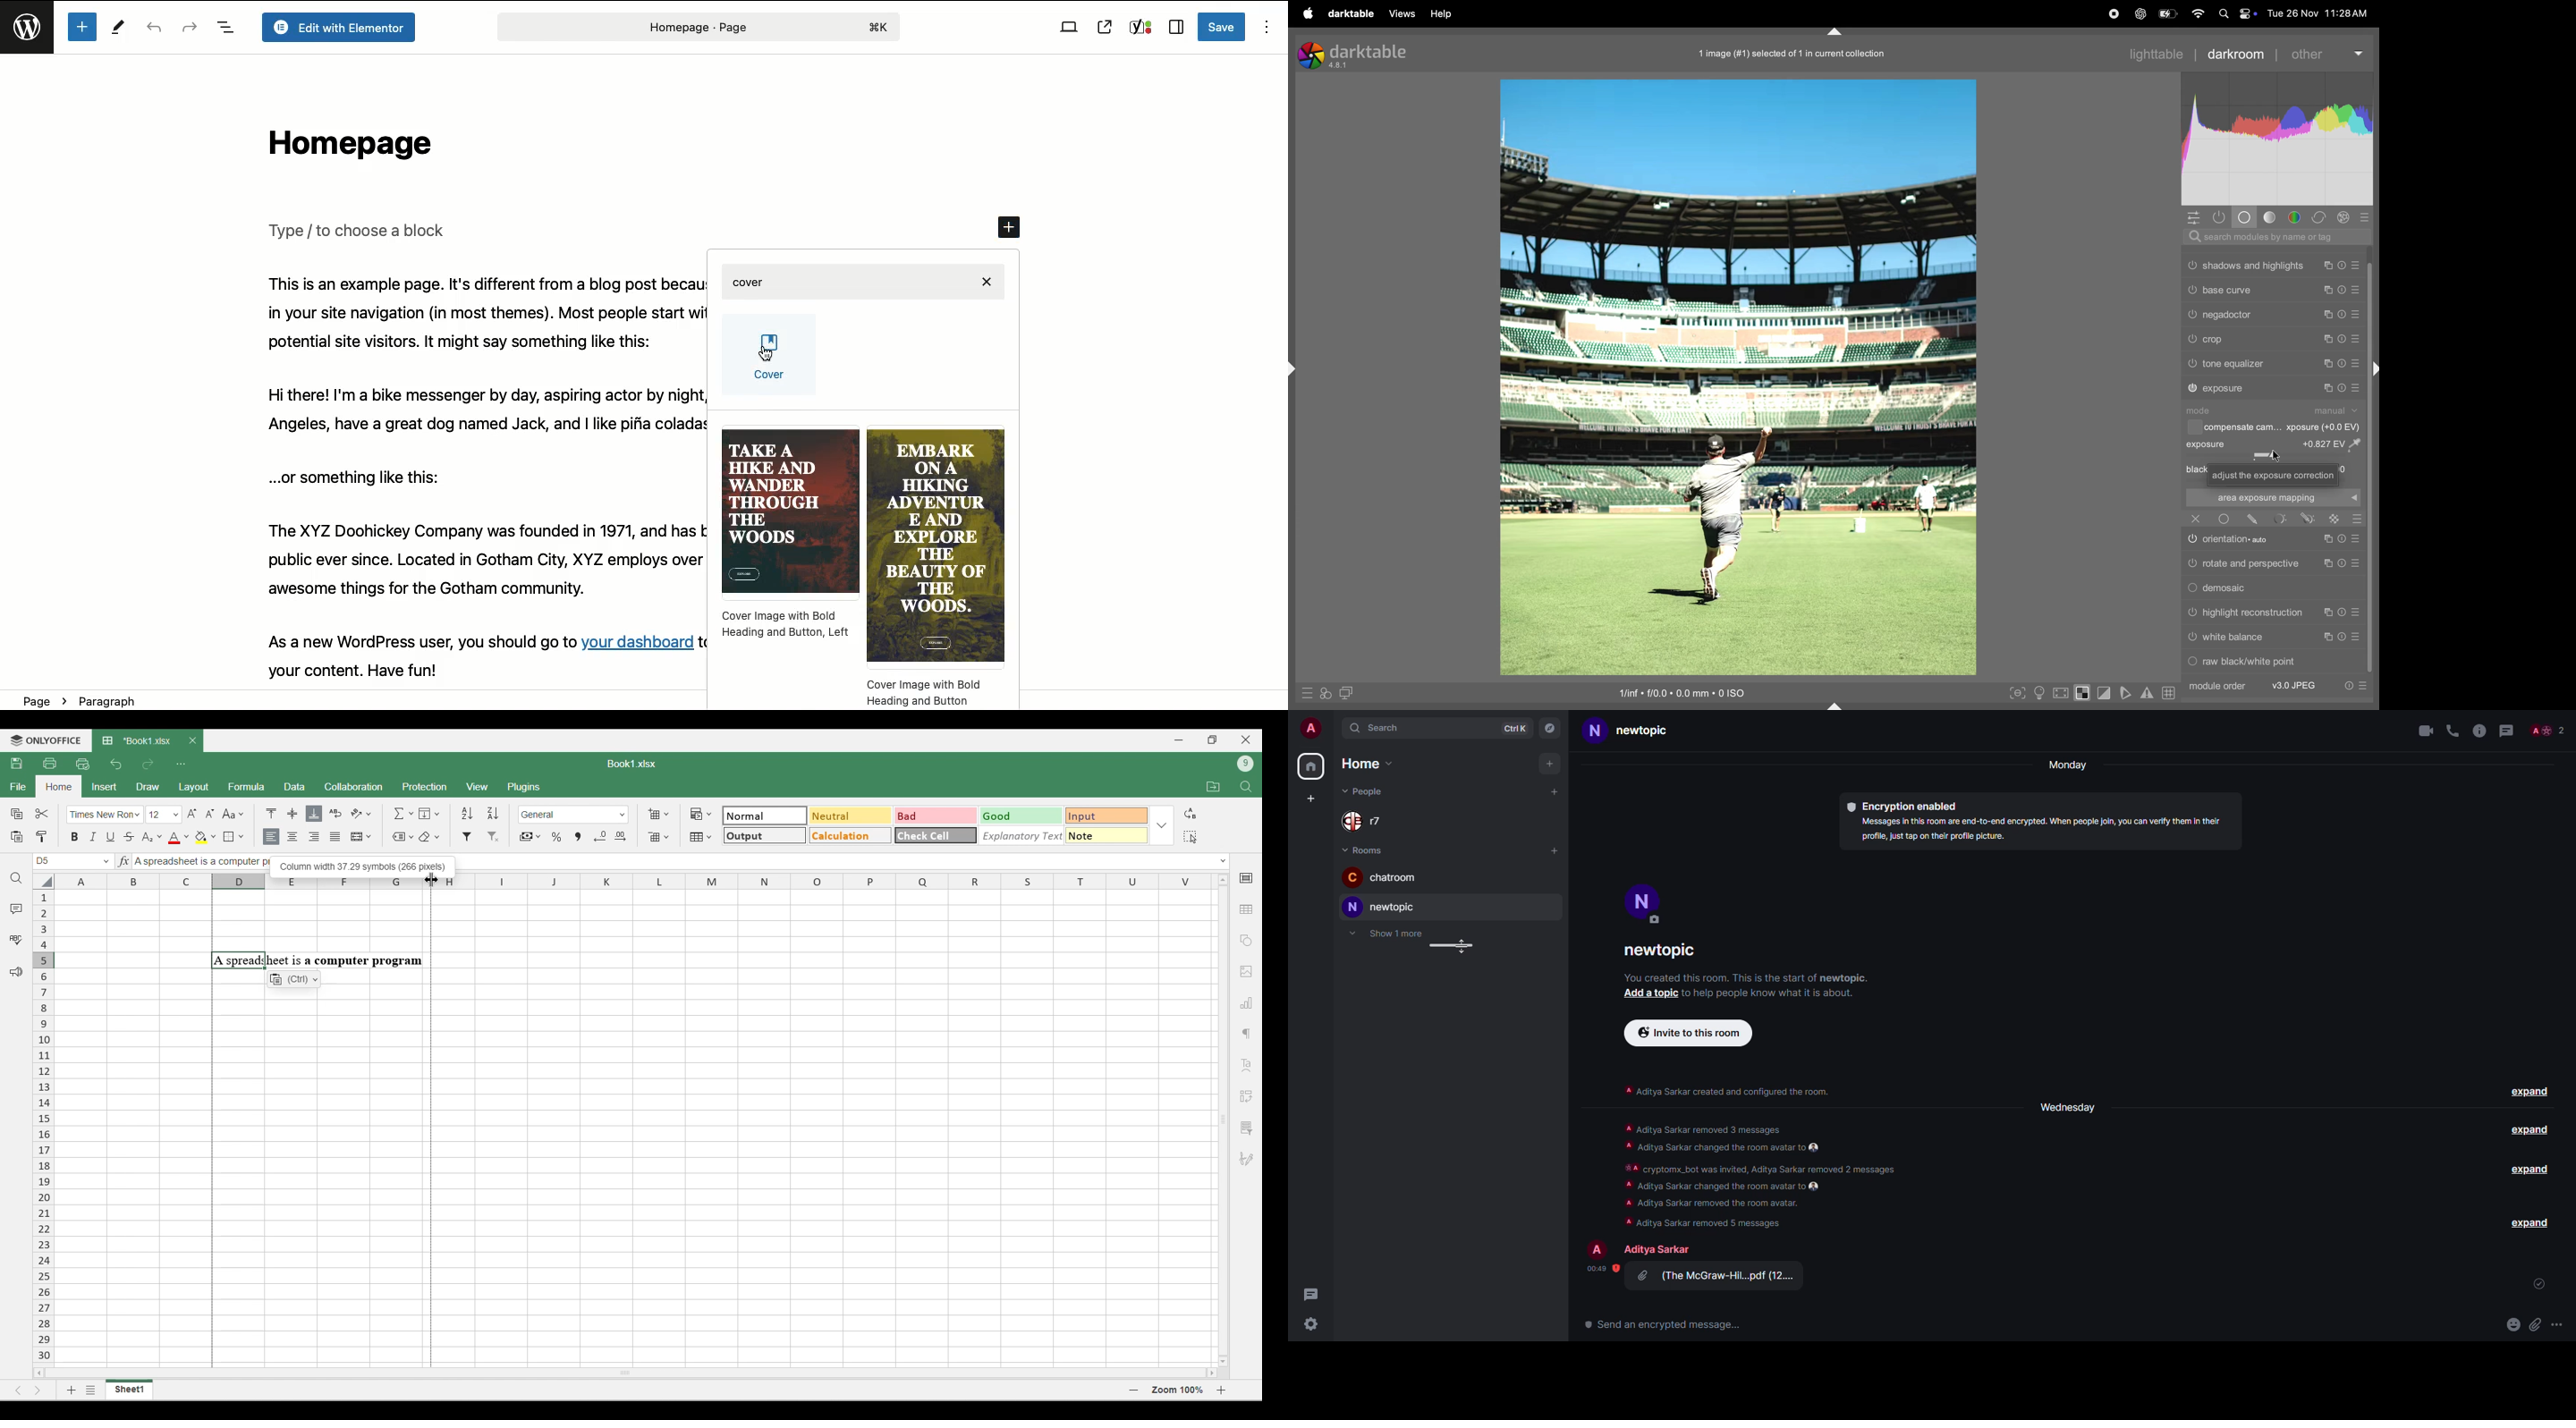 This screenshot has width=2576, height=1428. What do you see at coordinates (233, 837) in the screenshot?
I see `Borders` at bounding box center [233, 837].